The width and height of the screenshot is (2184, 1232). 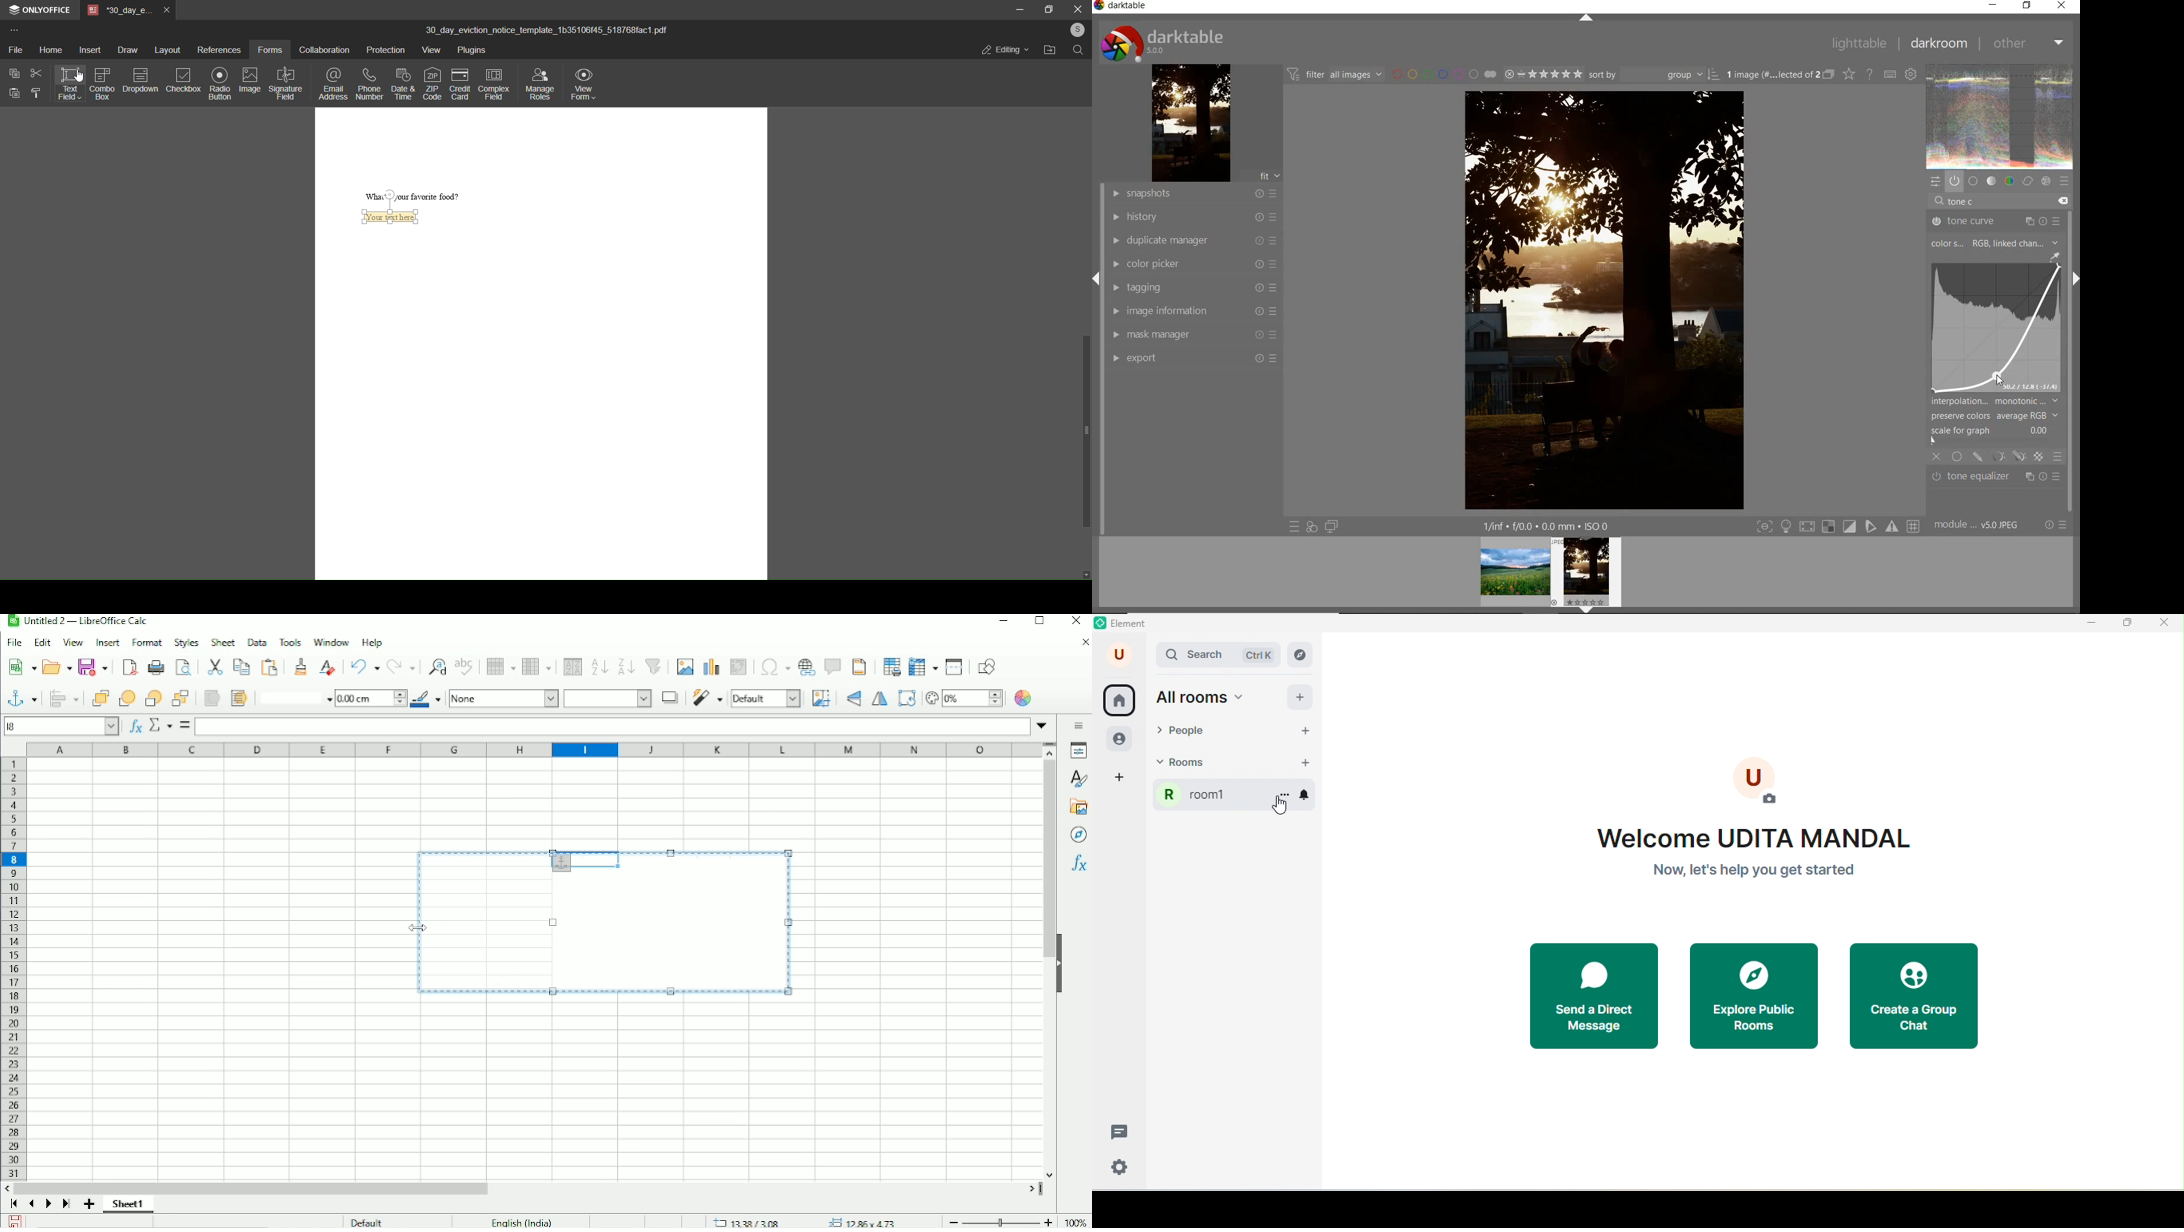 What do you see at coordinates (1973, 181) in the screenshot?
I see `base` at bounding box center [1973, 181].